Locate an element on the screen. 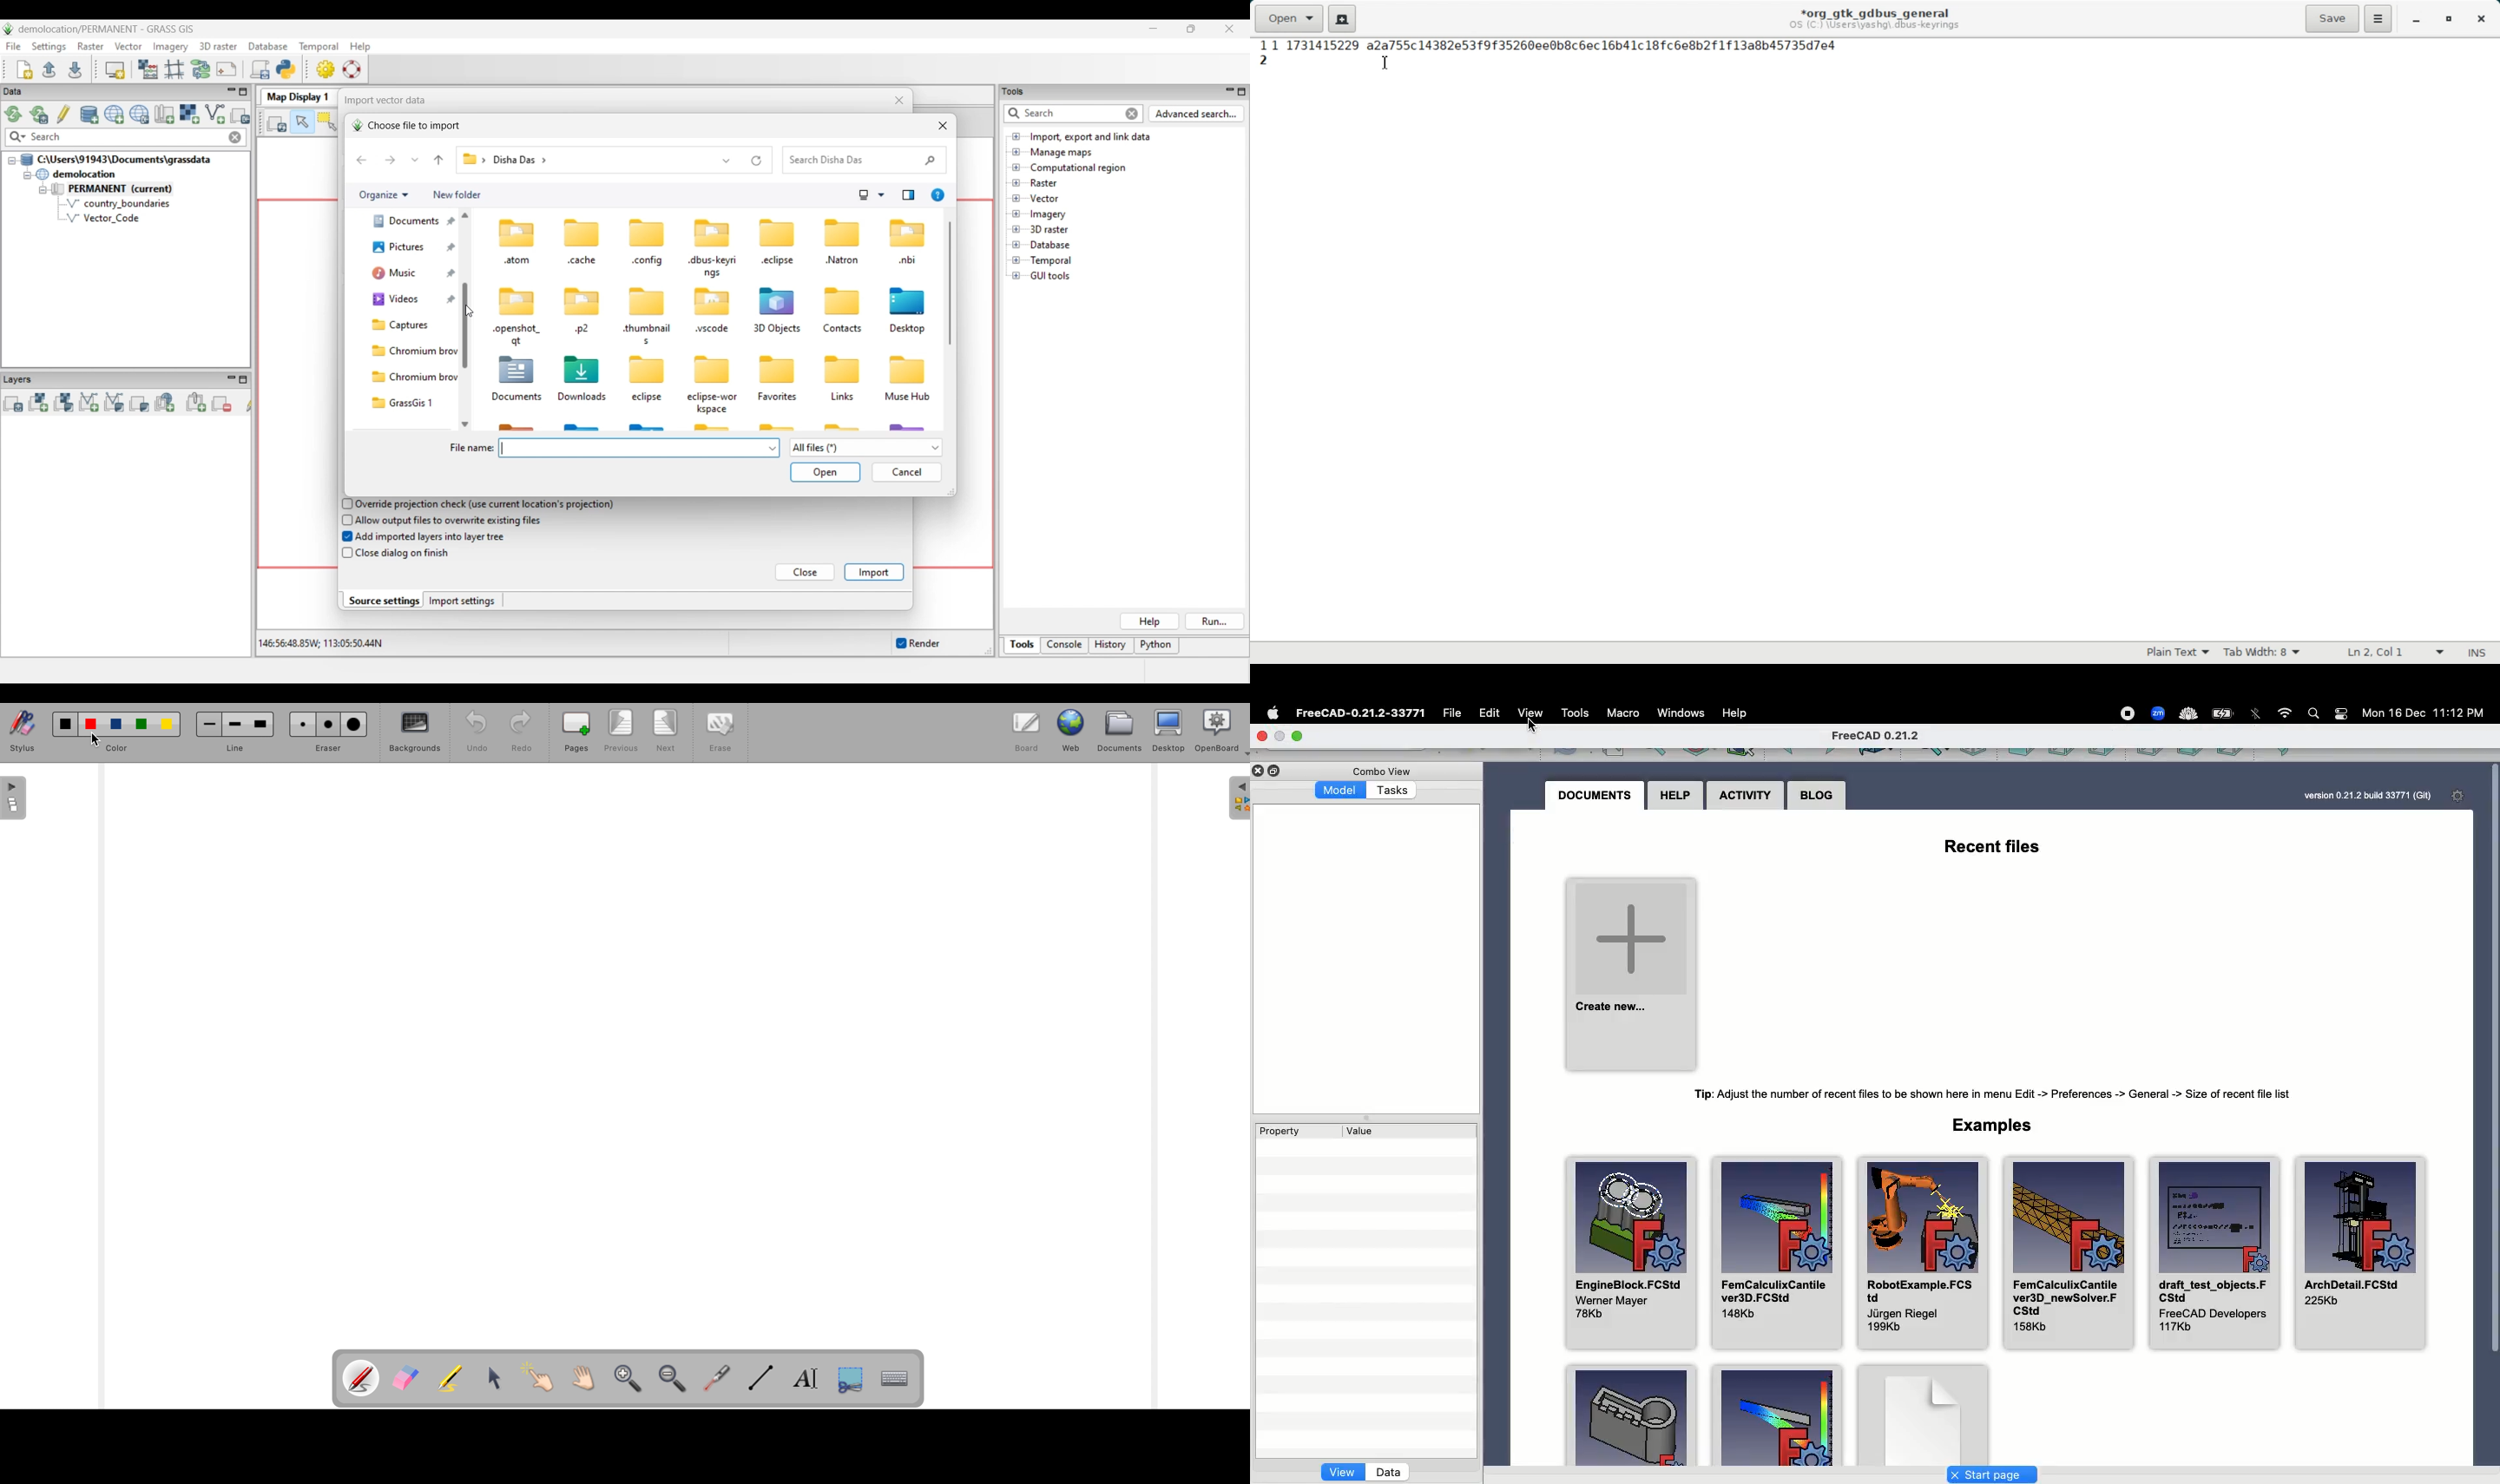 The height and width of the screenshot is (1484, 2520). Search is located at coordinates (2314, 713).